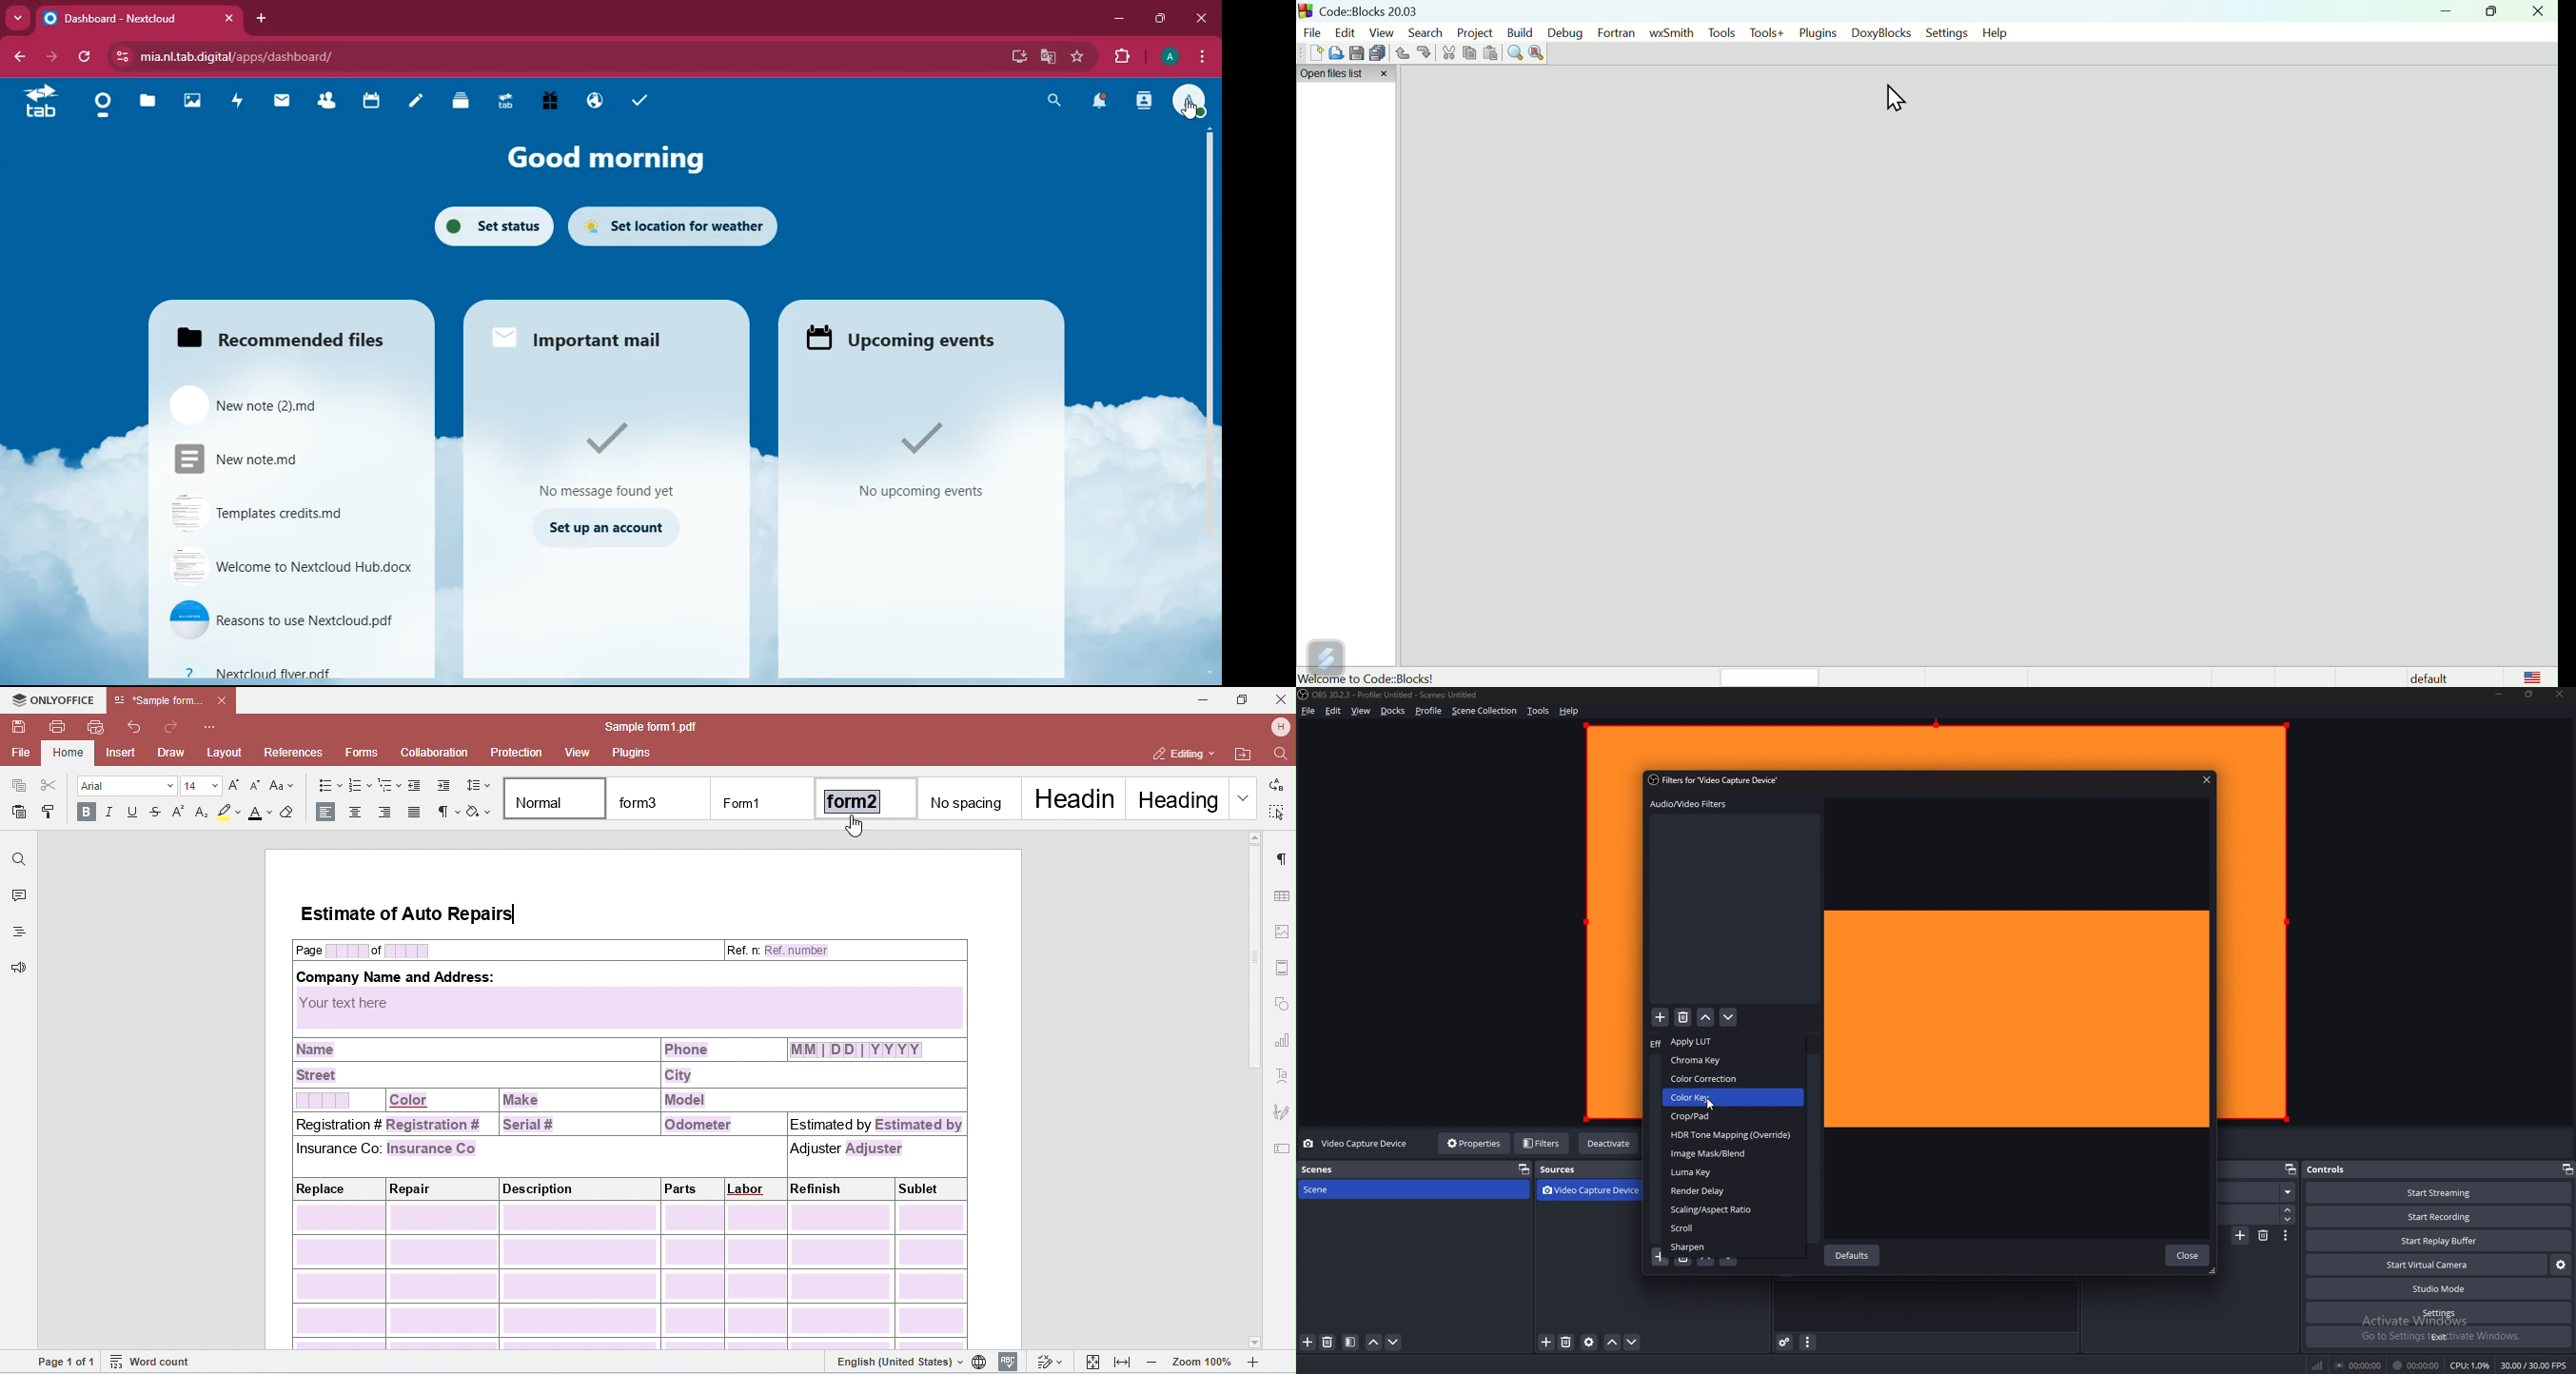 The image size is (2576, 1400). I want to click on add filter, so click(1661, 1260).